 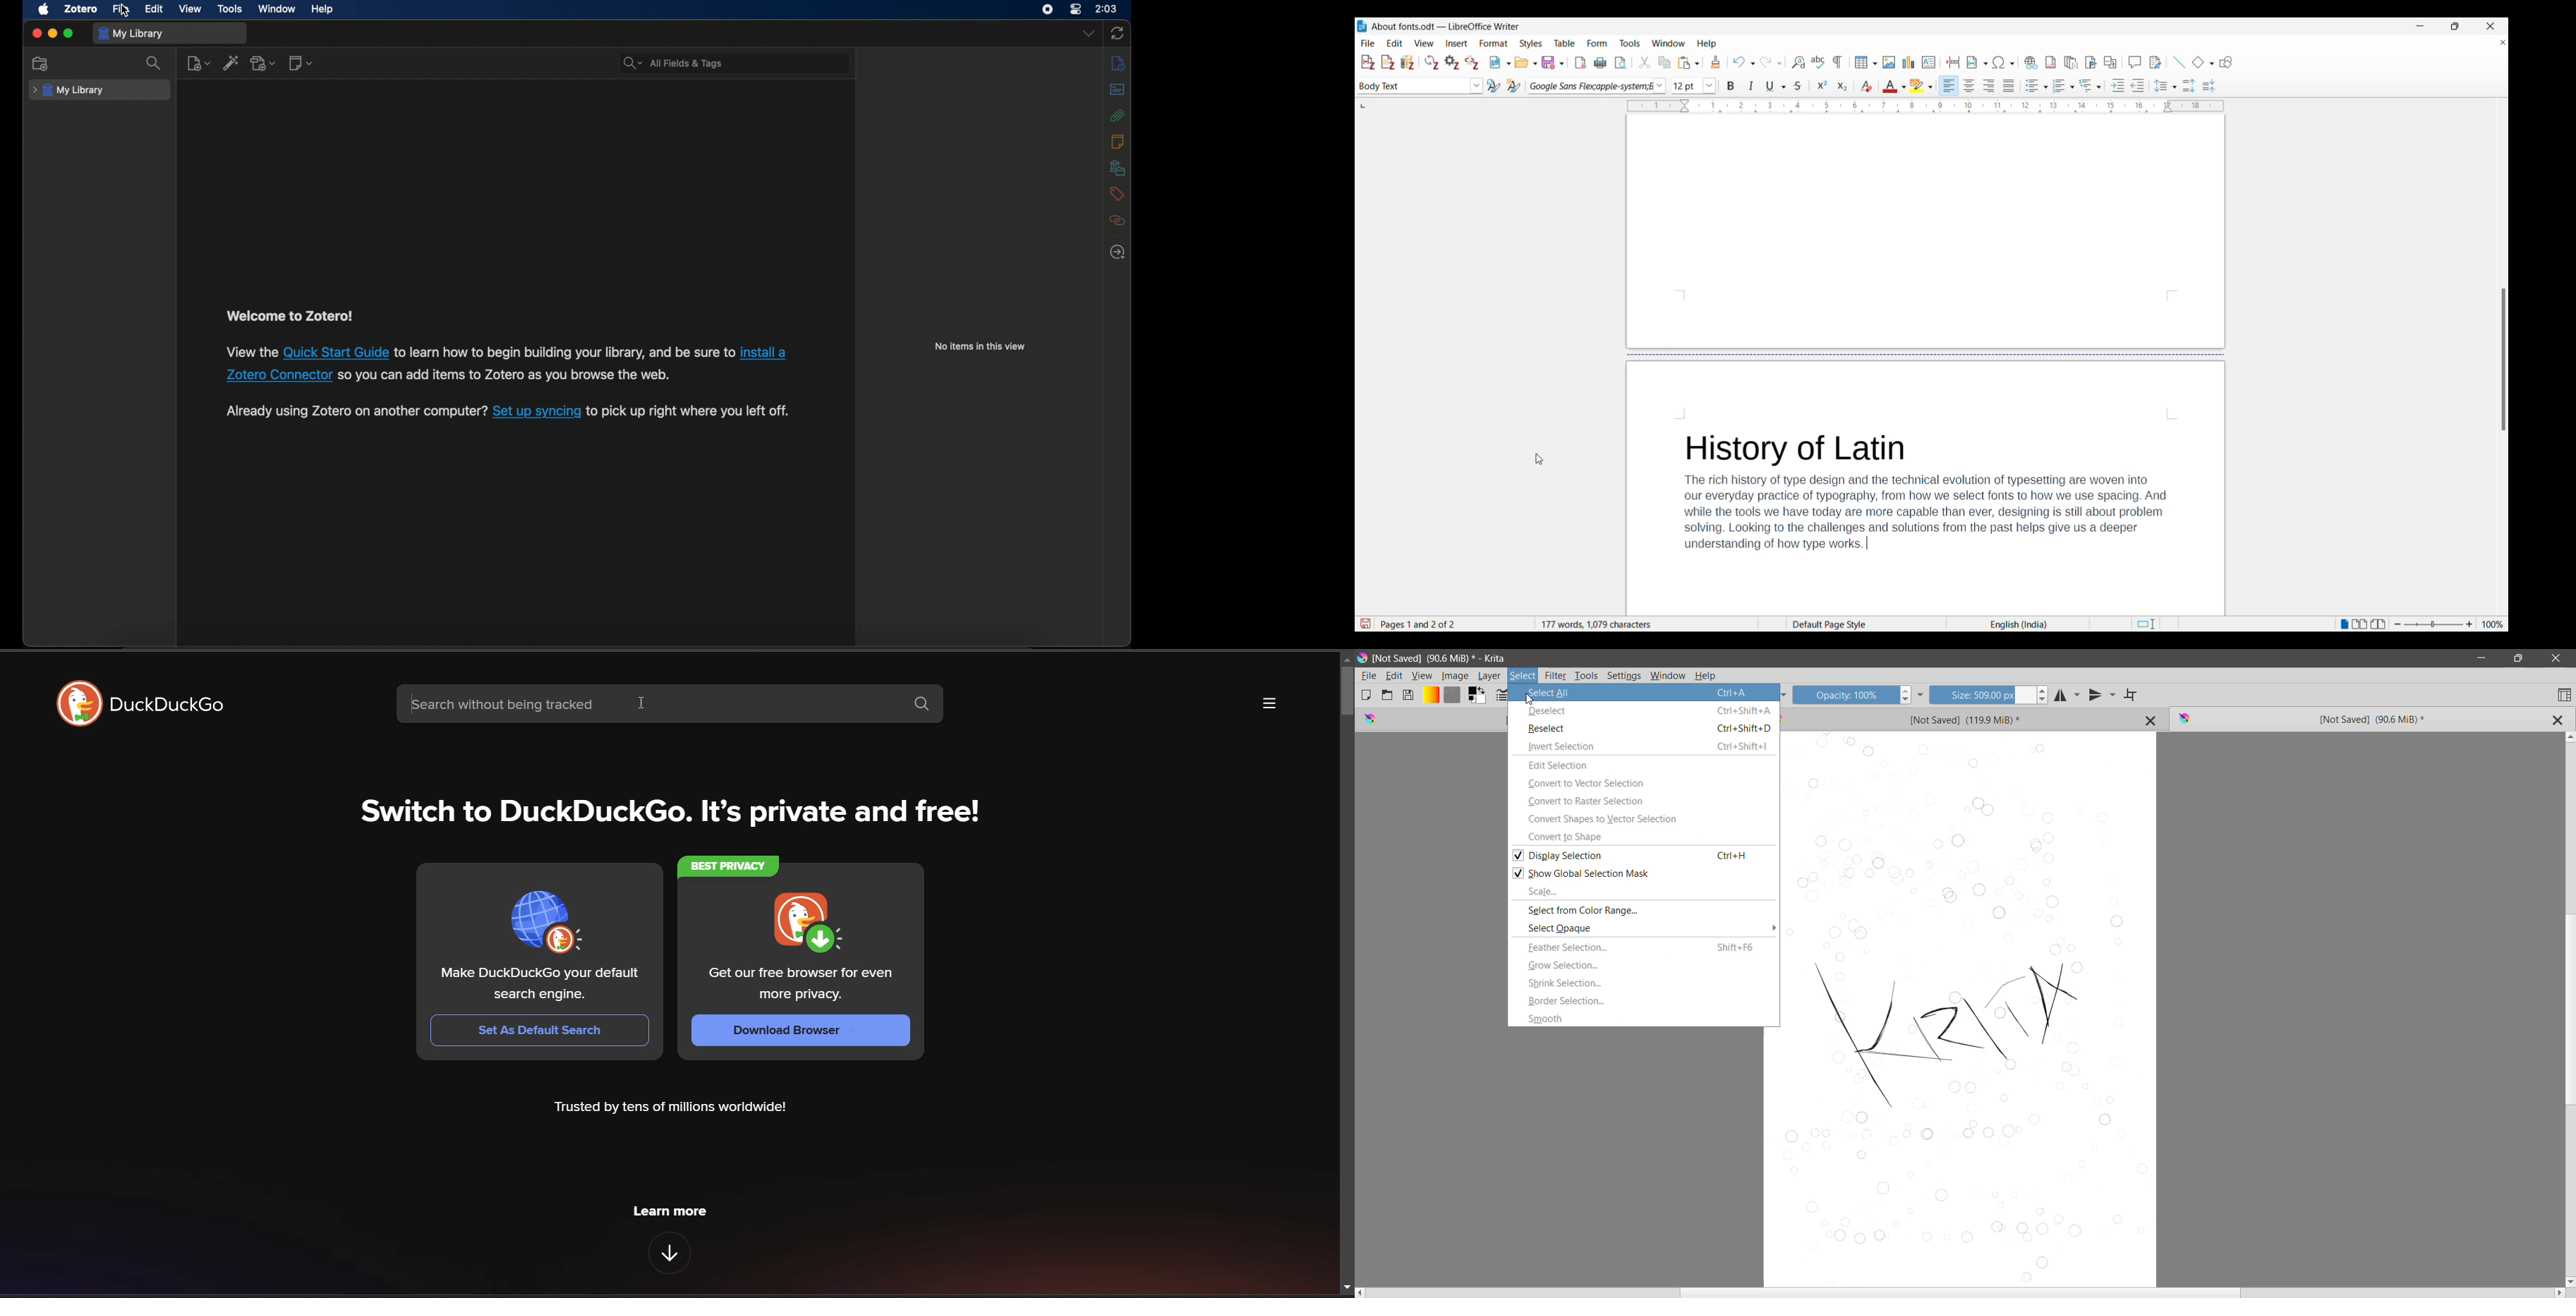 I want to click on Add/Edit citation, so click(x=1367, y=62).